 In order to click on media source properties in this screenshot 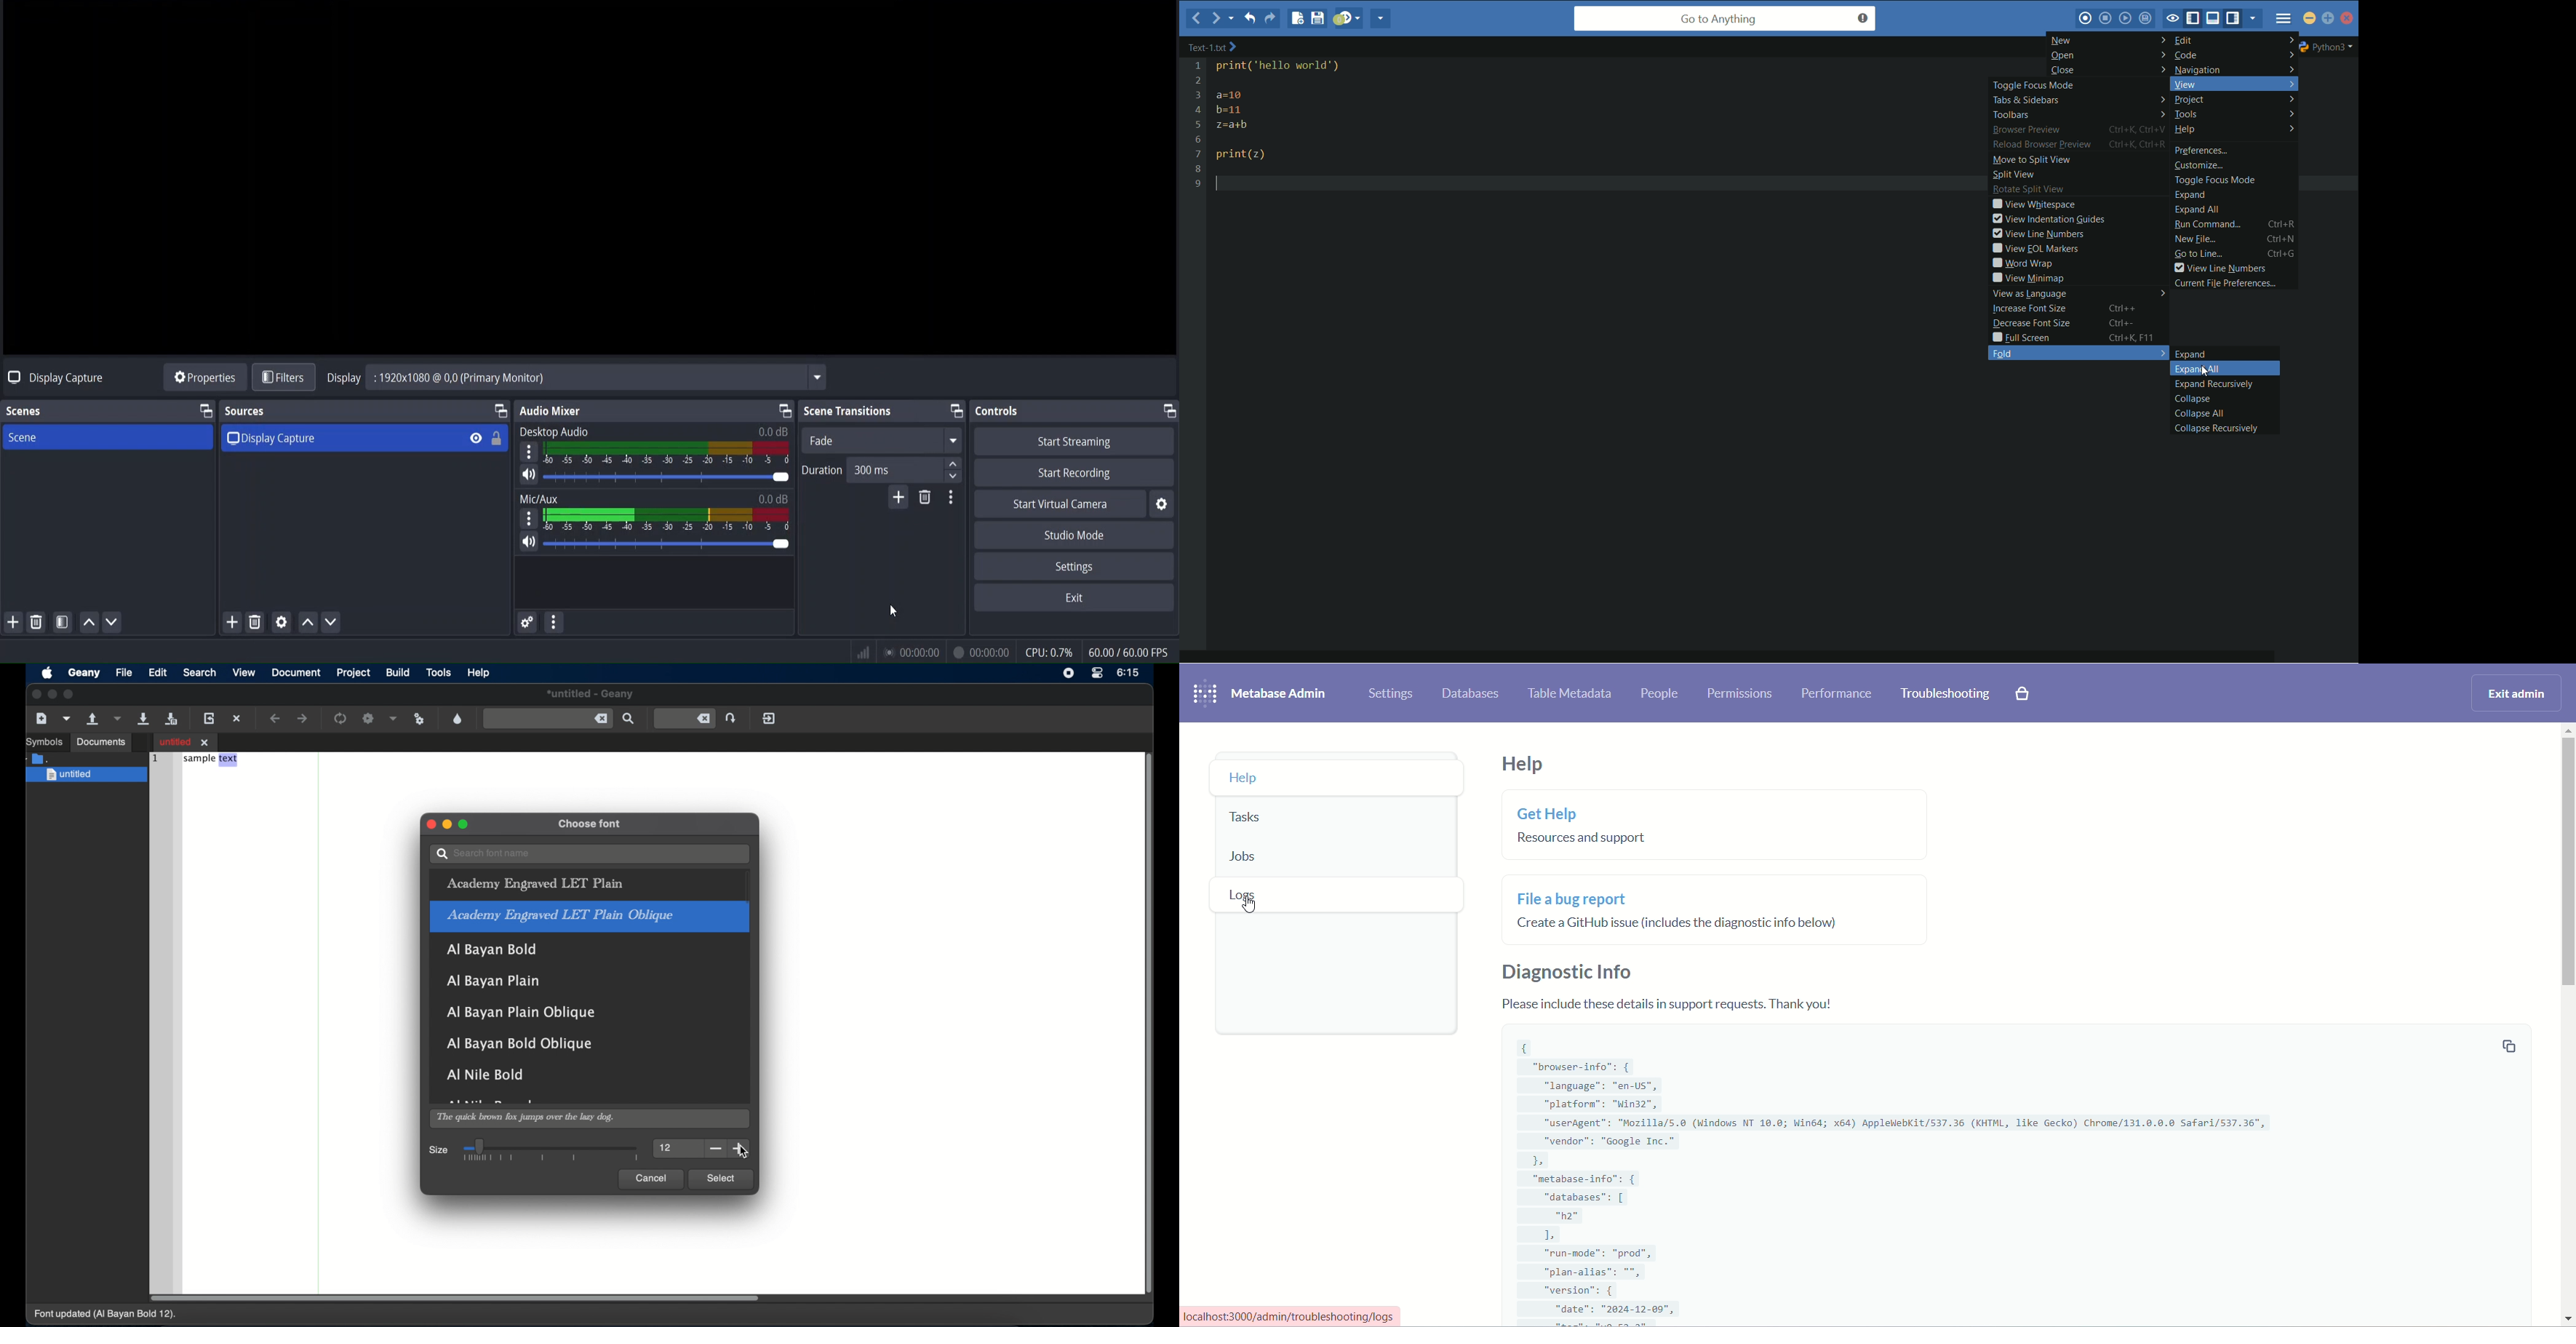, I will do `click(282, 622)`.